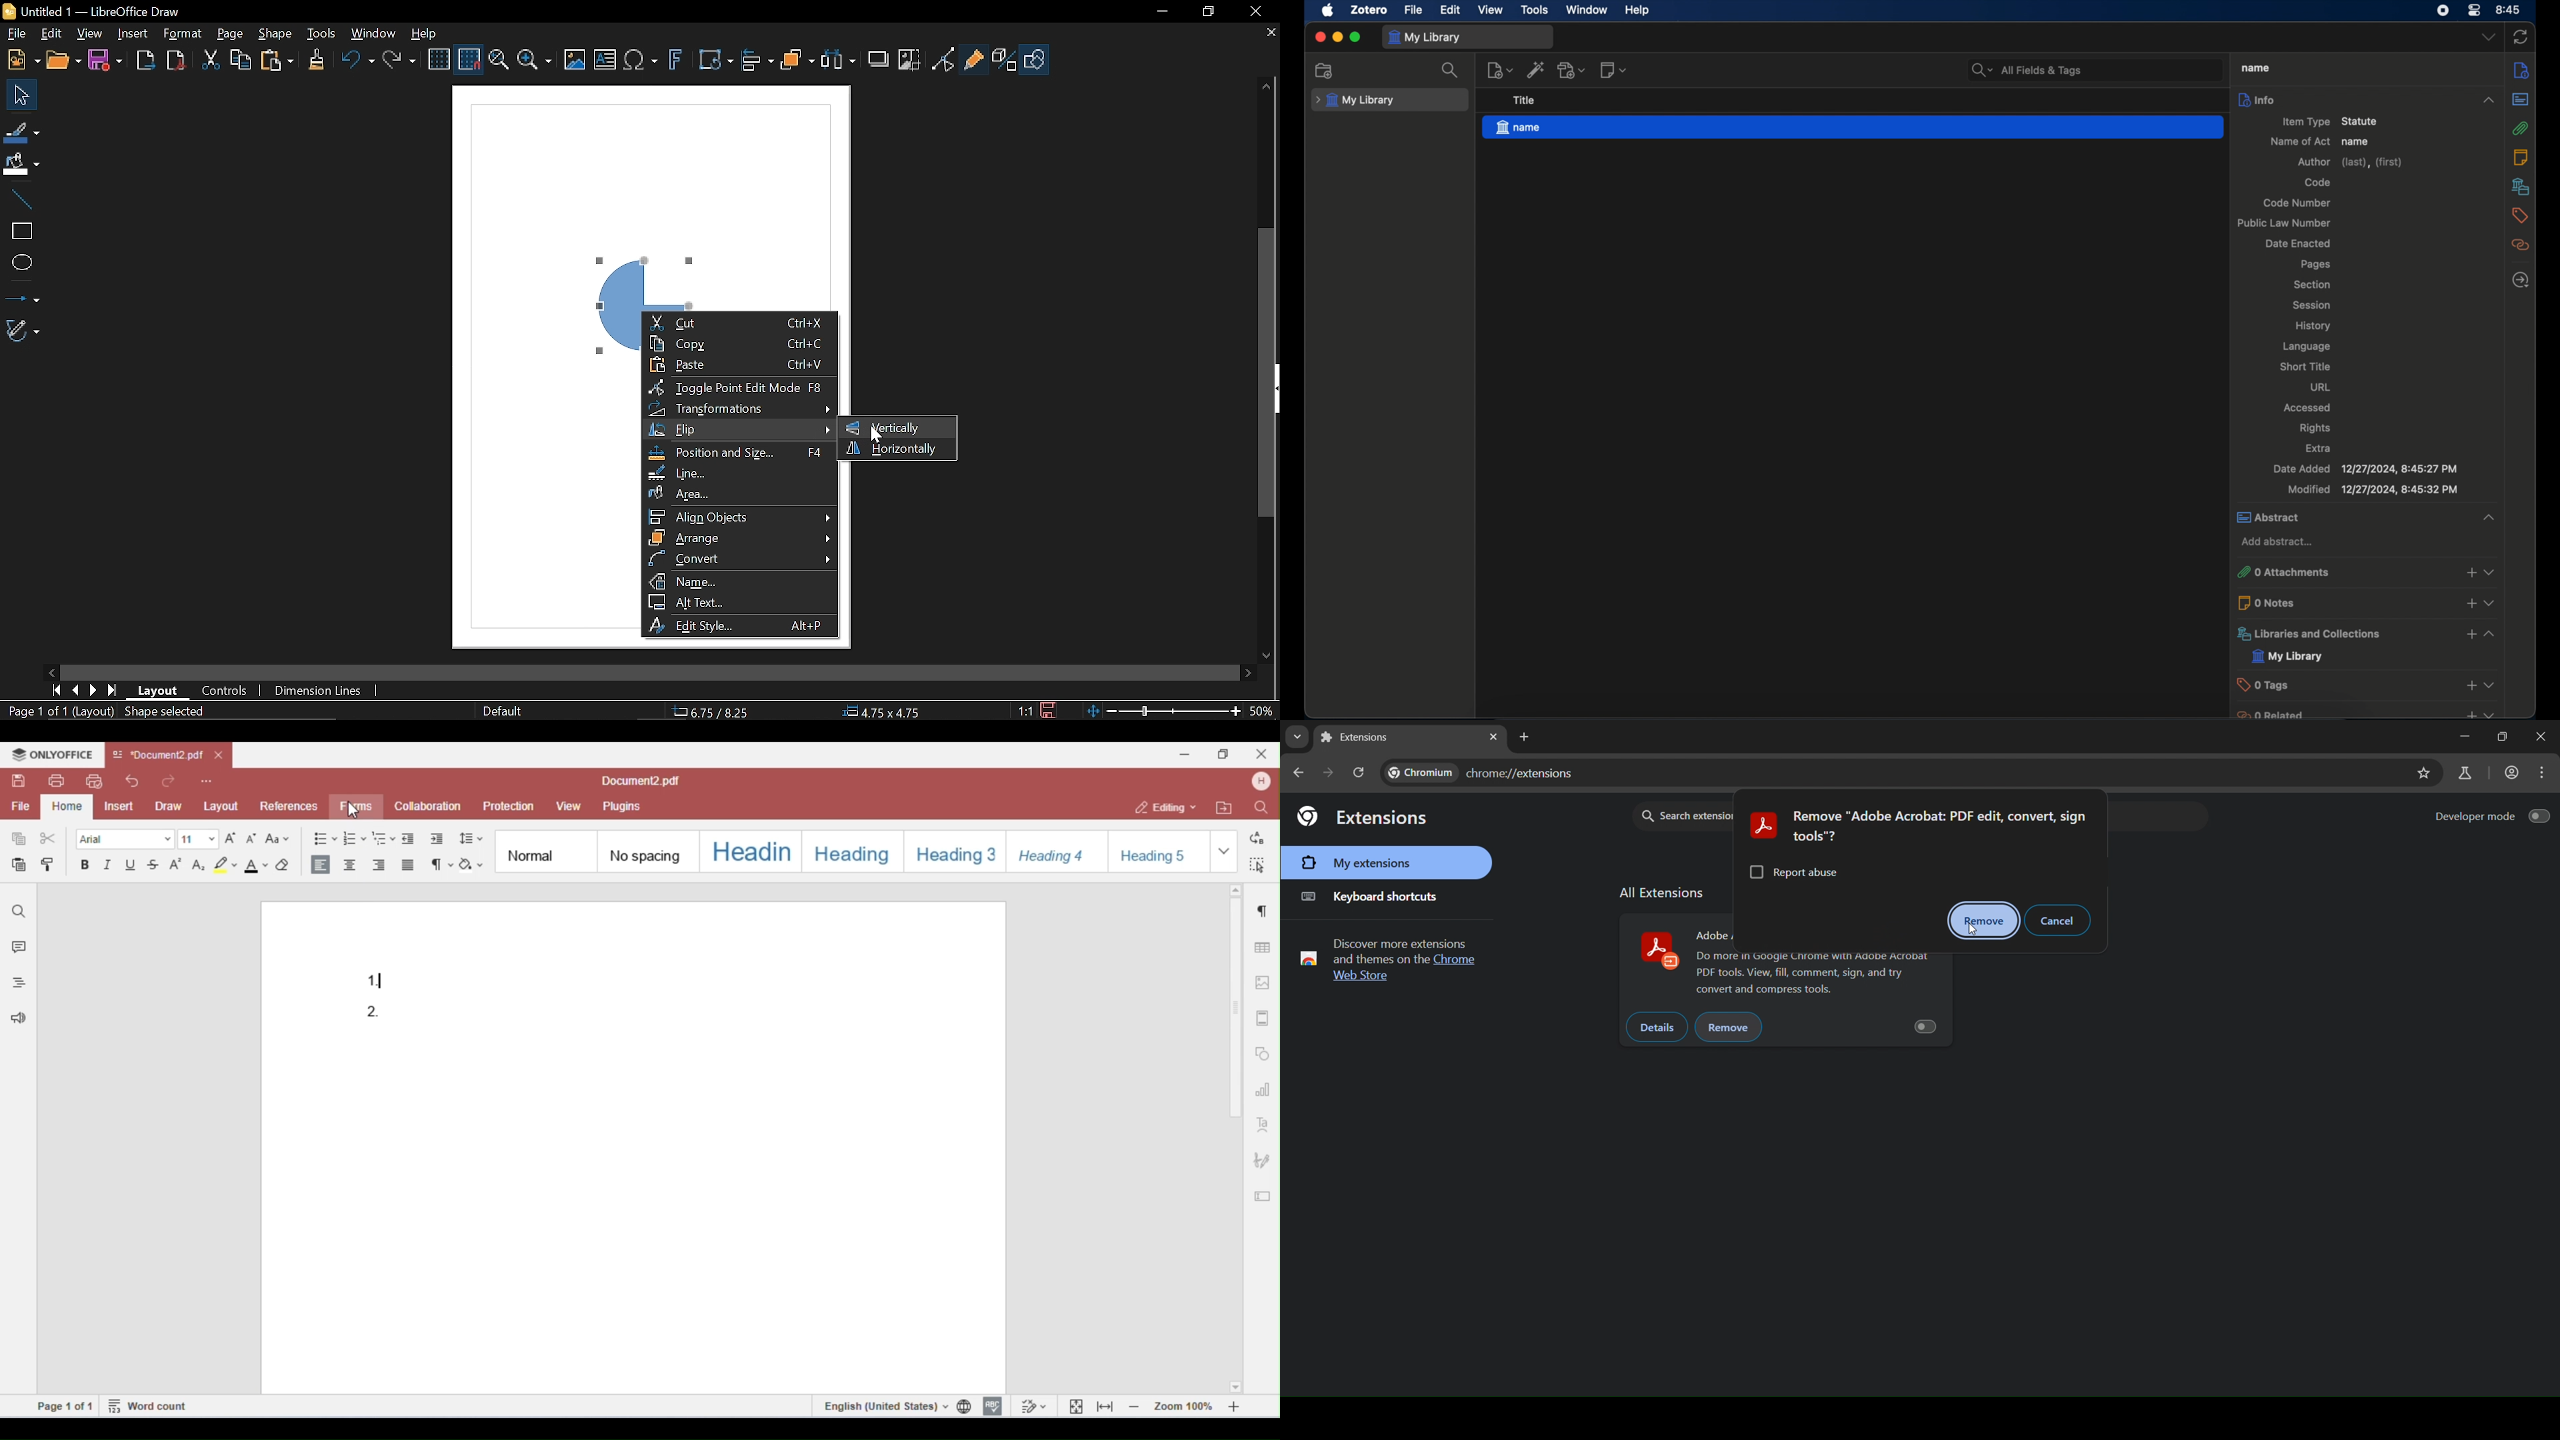 The height and width of the screenshot is (1456, 2576). What do you see at coordinates (2489, 603) in the screenshot?
I see `dropdown` at bounding box center [2489, 603].